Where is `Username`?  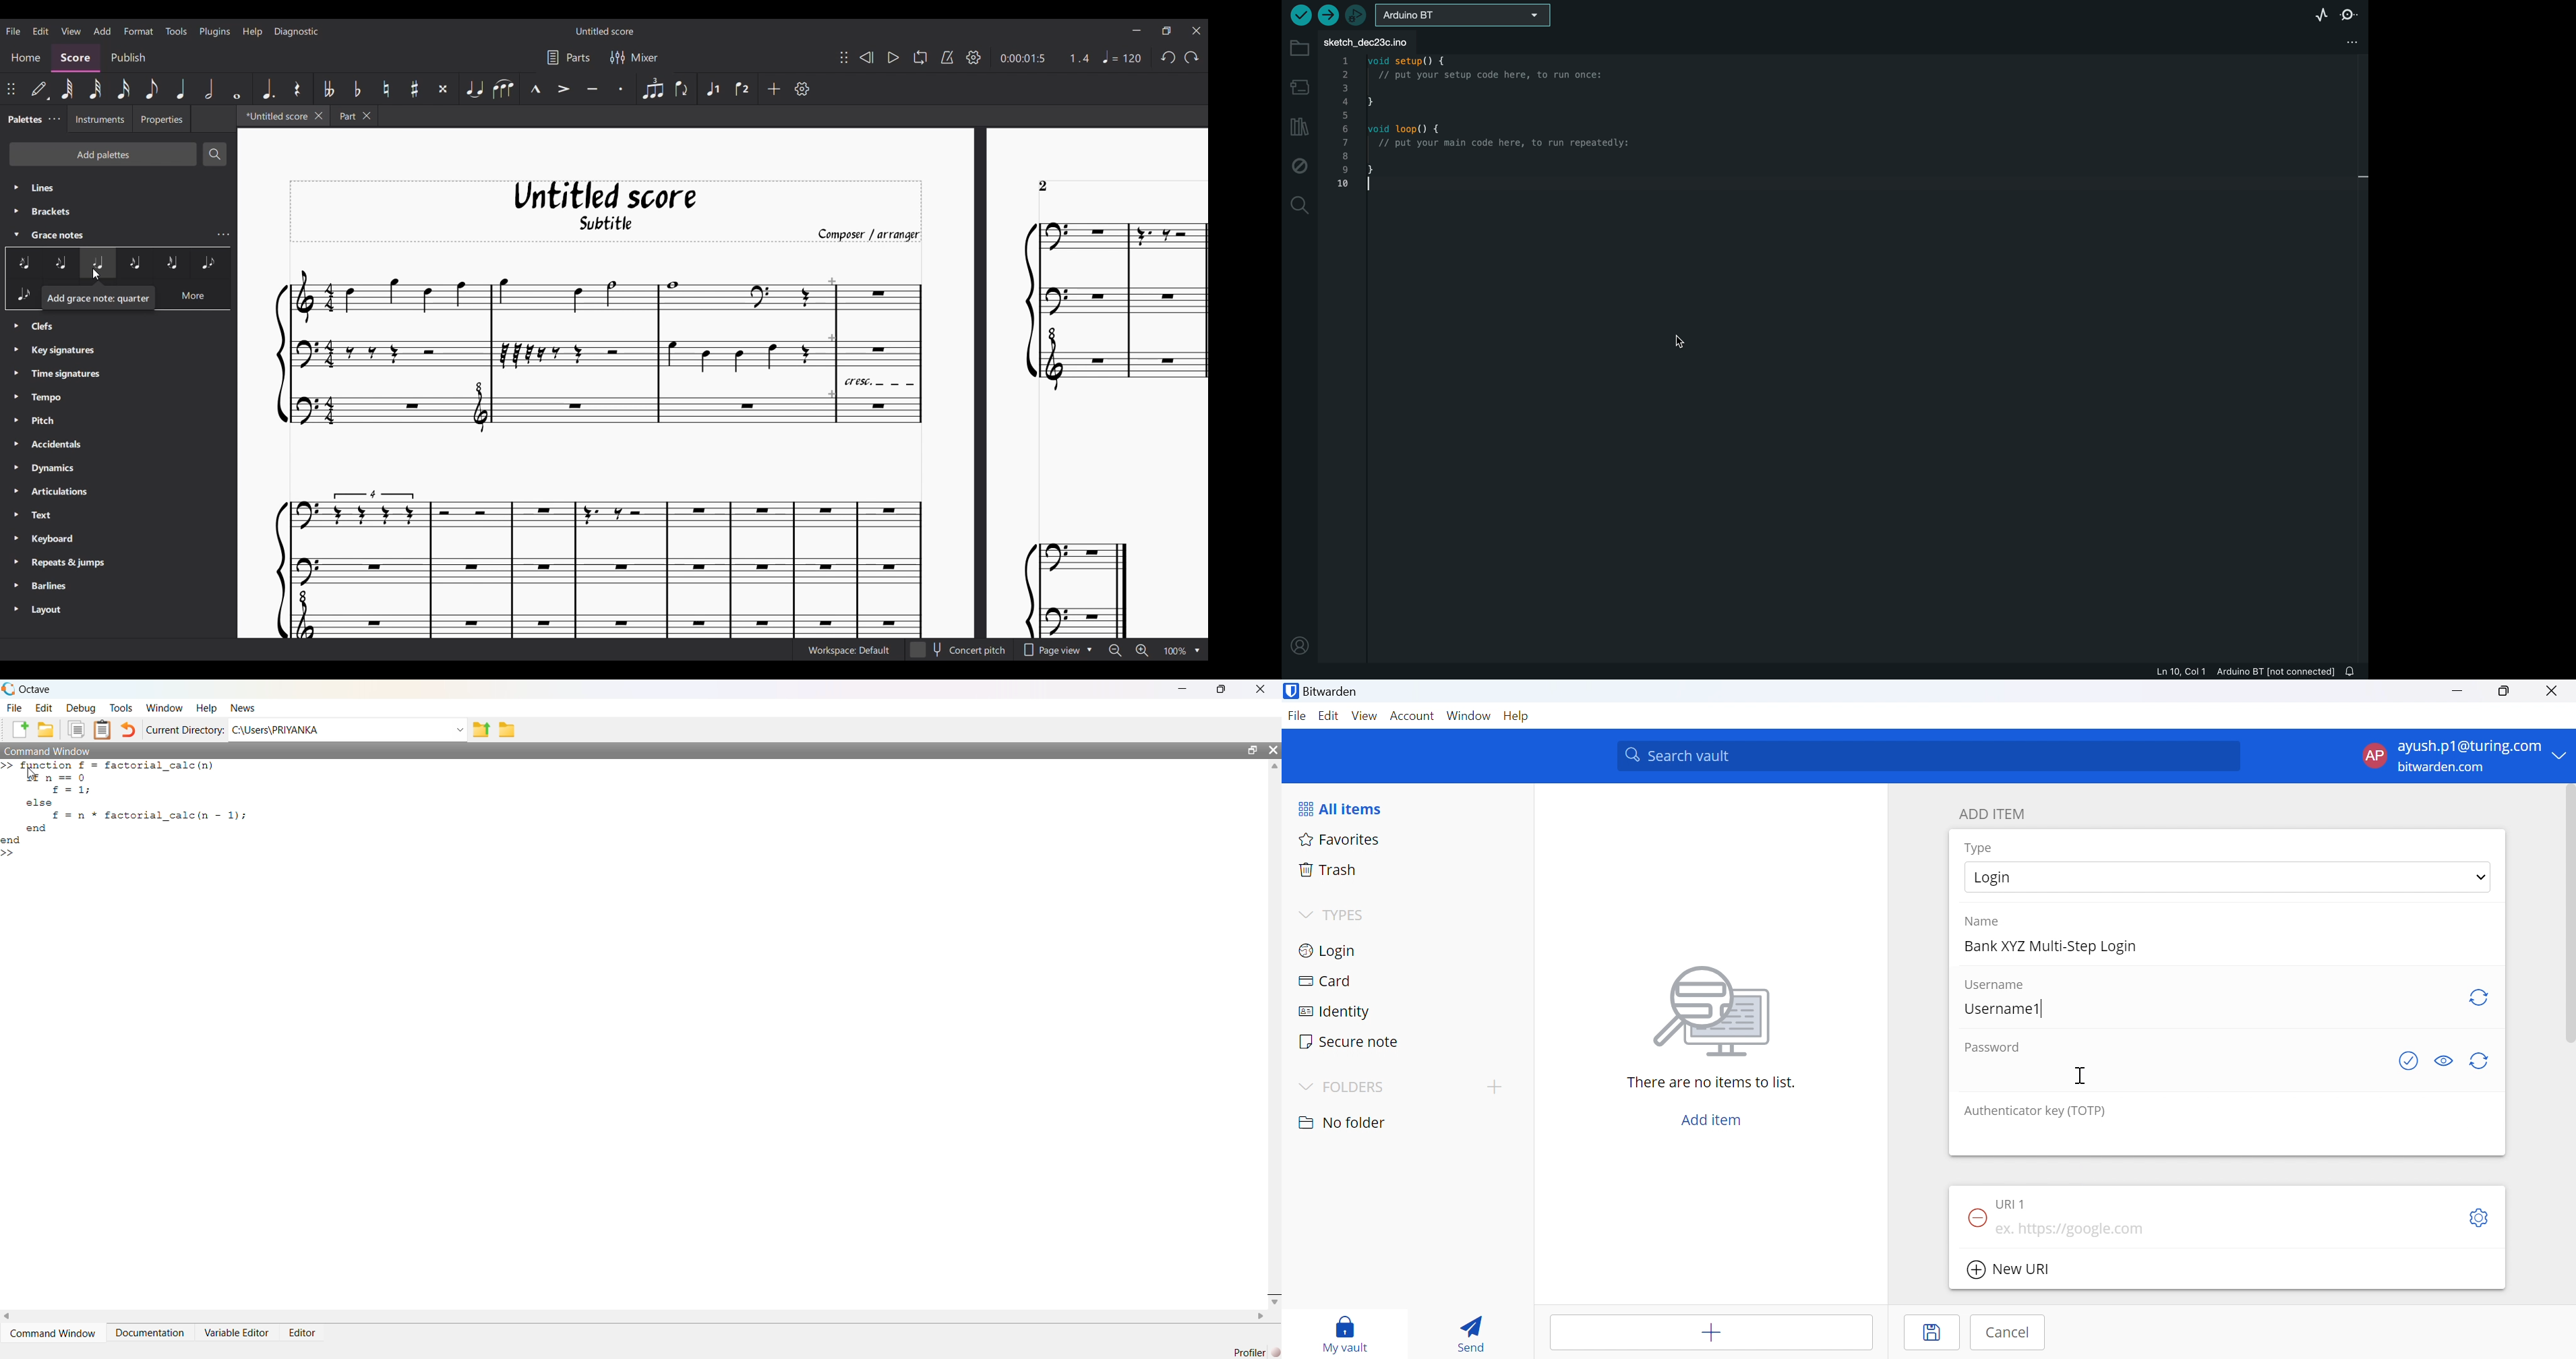
Username is located at coordinates (1996, 985).